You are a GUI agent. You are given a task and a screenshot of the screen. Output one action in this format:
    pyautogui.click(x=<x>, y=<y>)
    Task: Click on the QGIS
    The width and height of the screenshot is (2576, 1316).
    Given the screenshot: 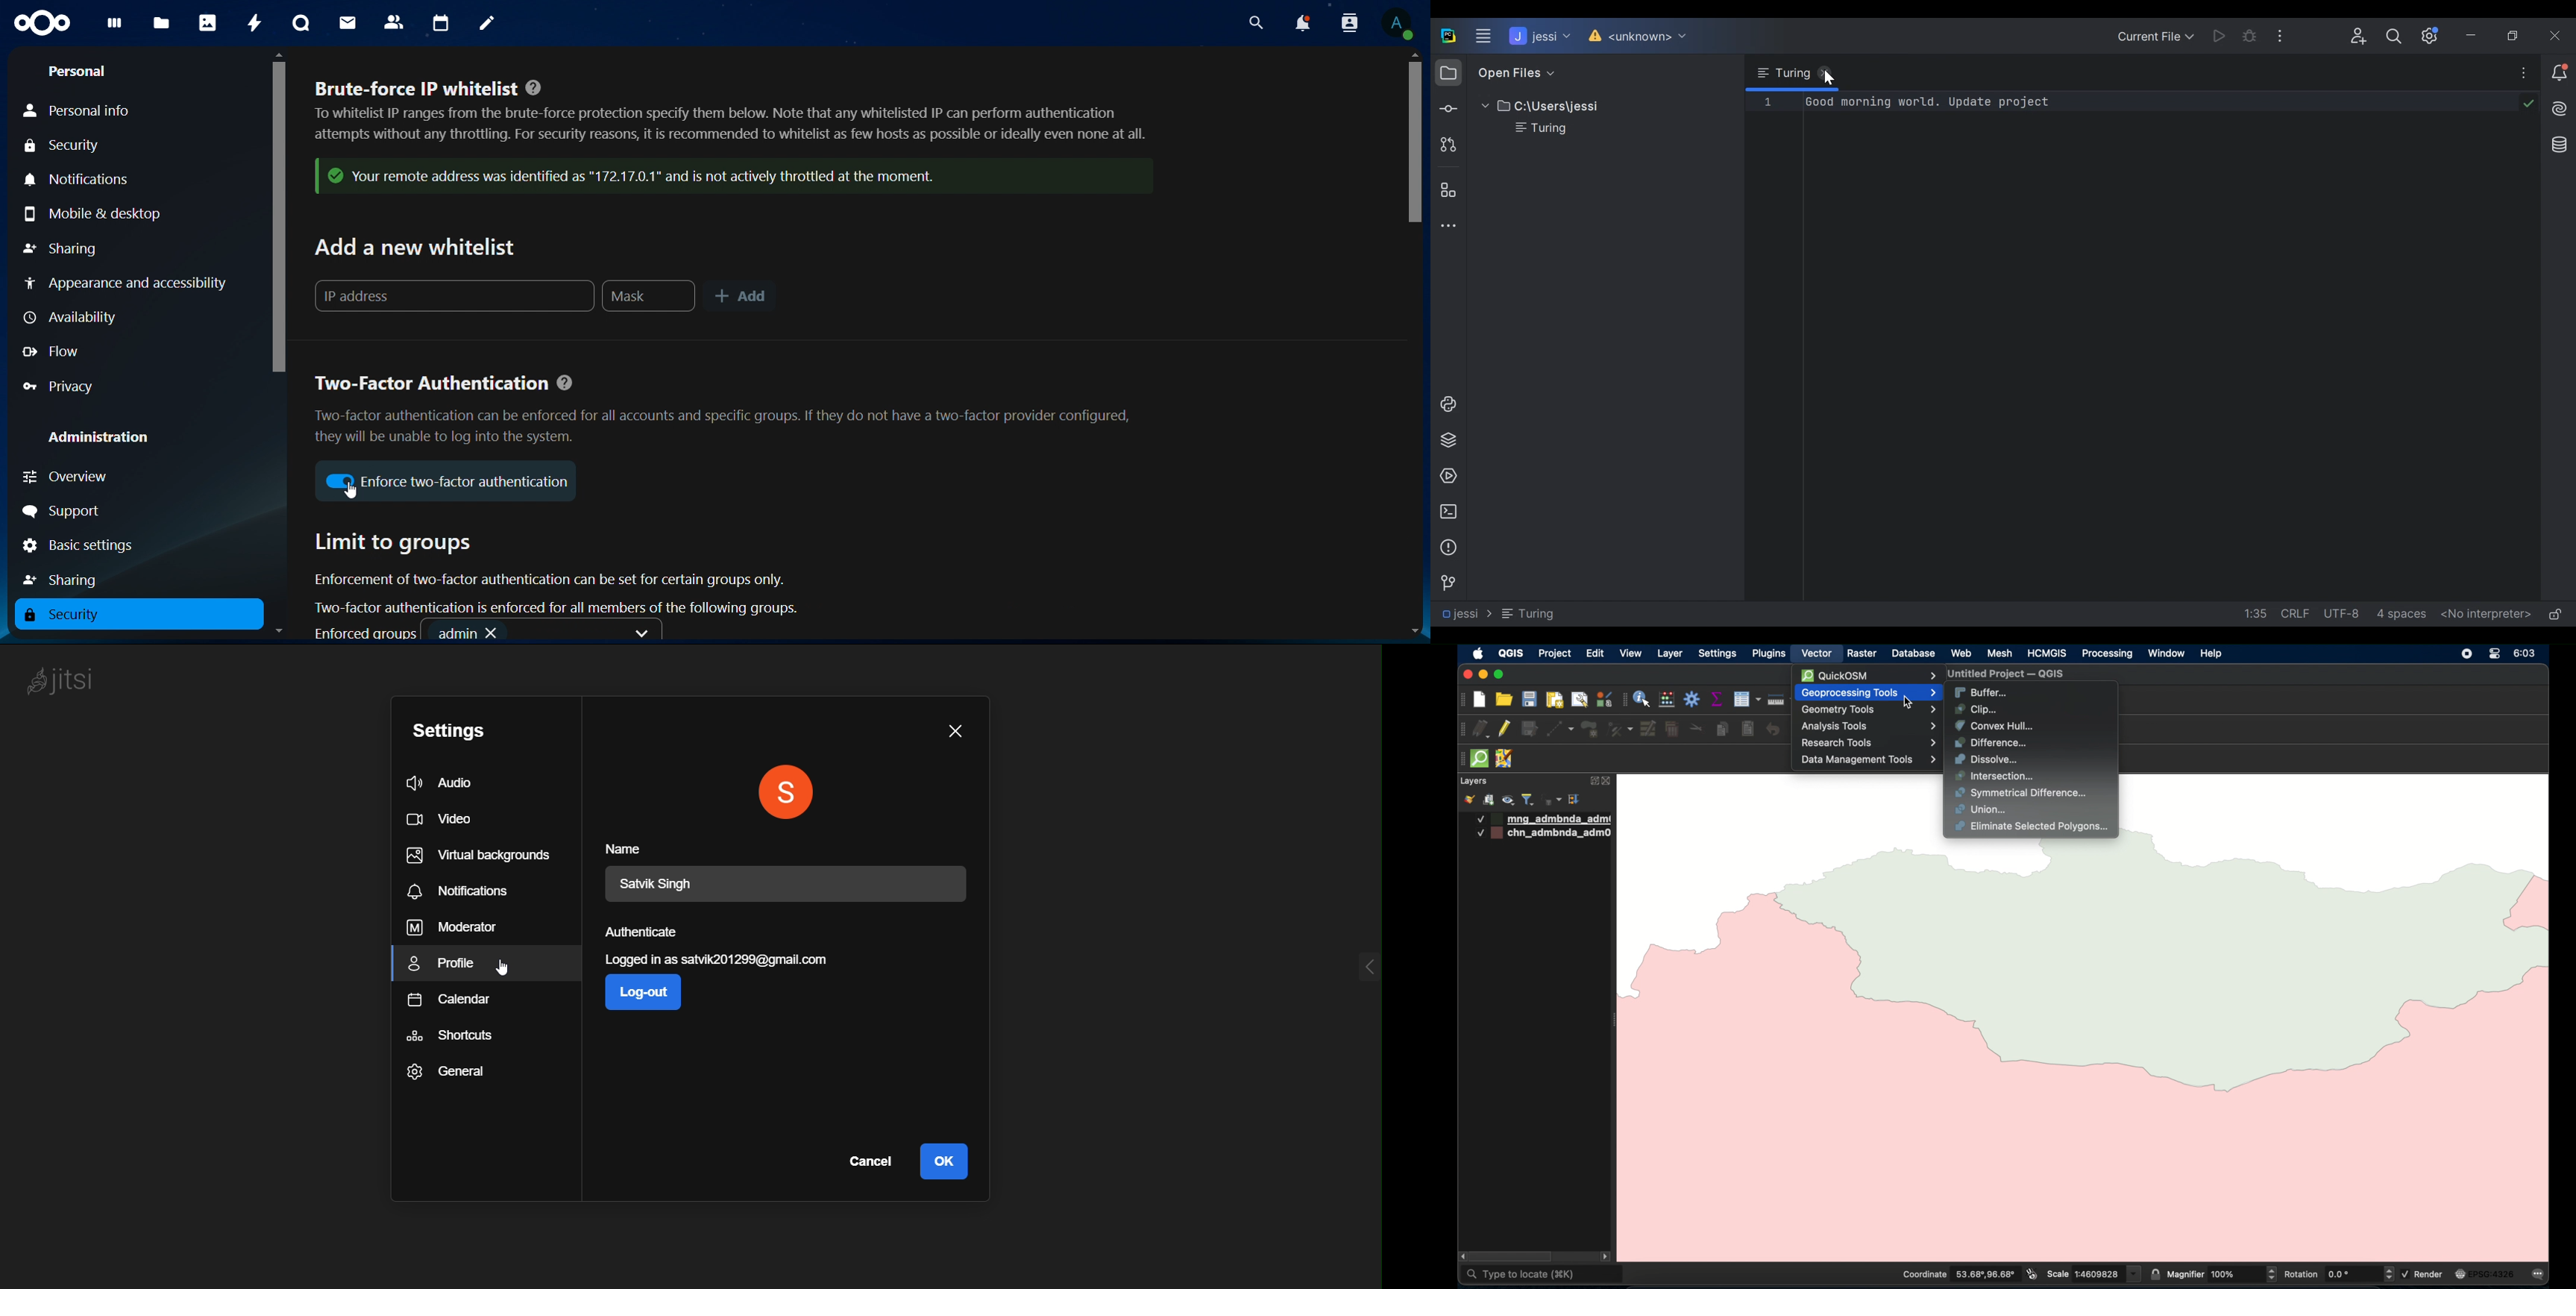 What is the action you would take?
    pyautogui.click(x=1510, y=653)
    